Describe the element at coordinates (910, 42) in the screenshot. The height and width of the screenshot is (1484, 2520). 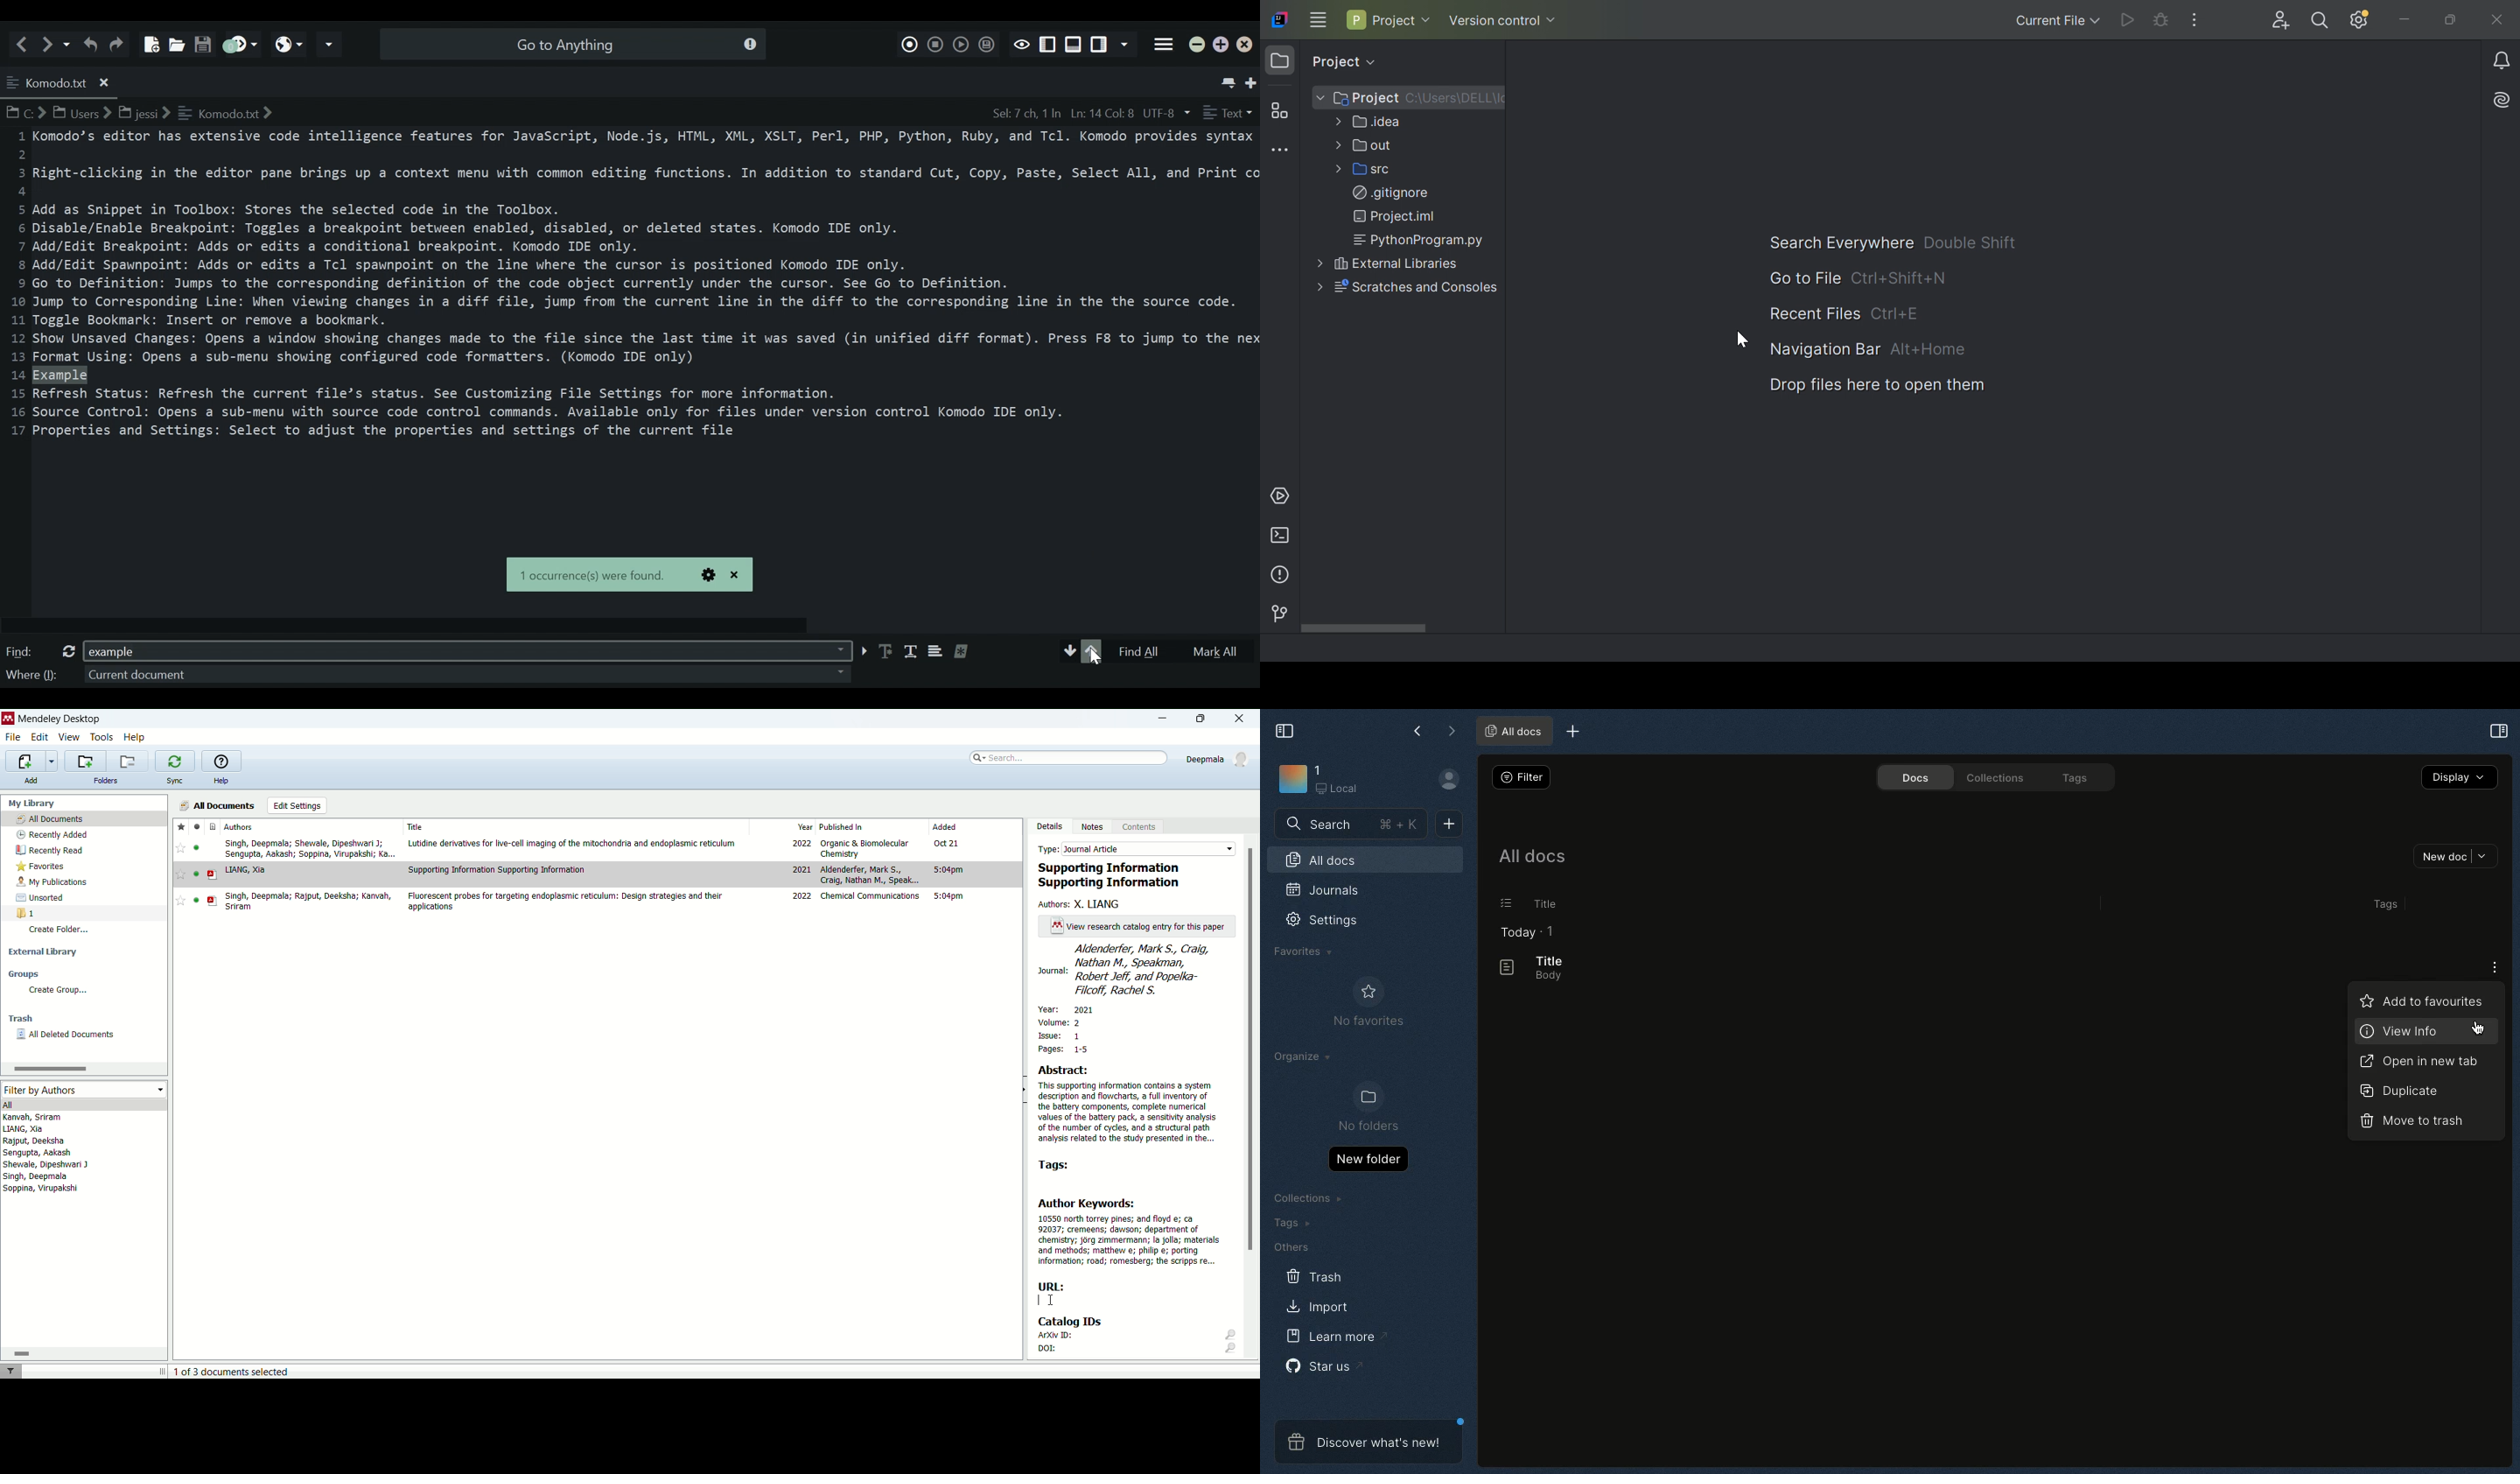
I see `Record Macro` at that location.